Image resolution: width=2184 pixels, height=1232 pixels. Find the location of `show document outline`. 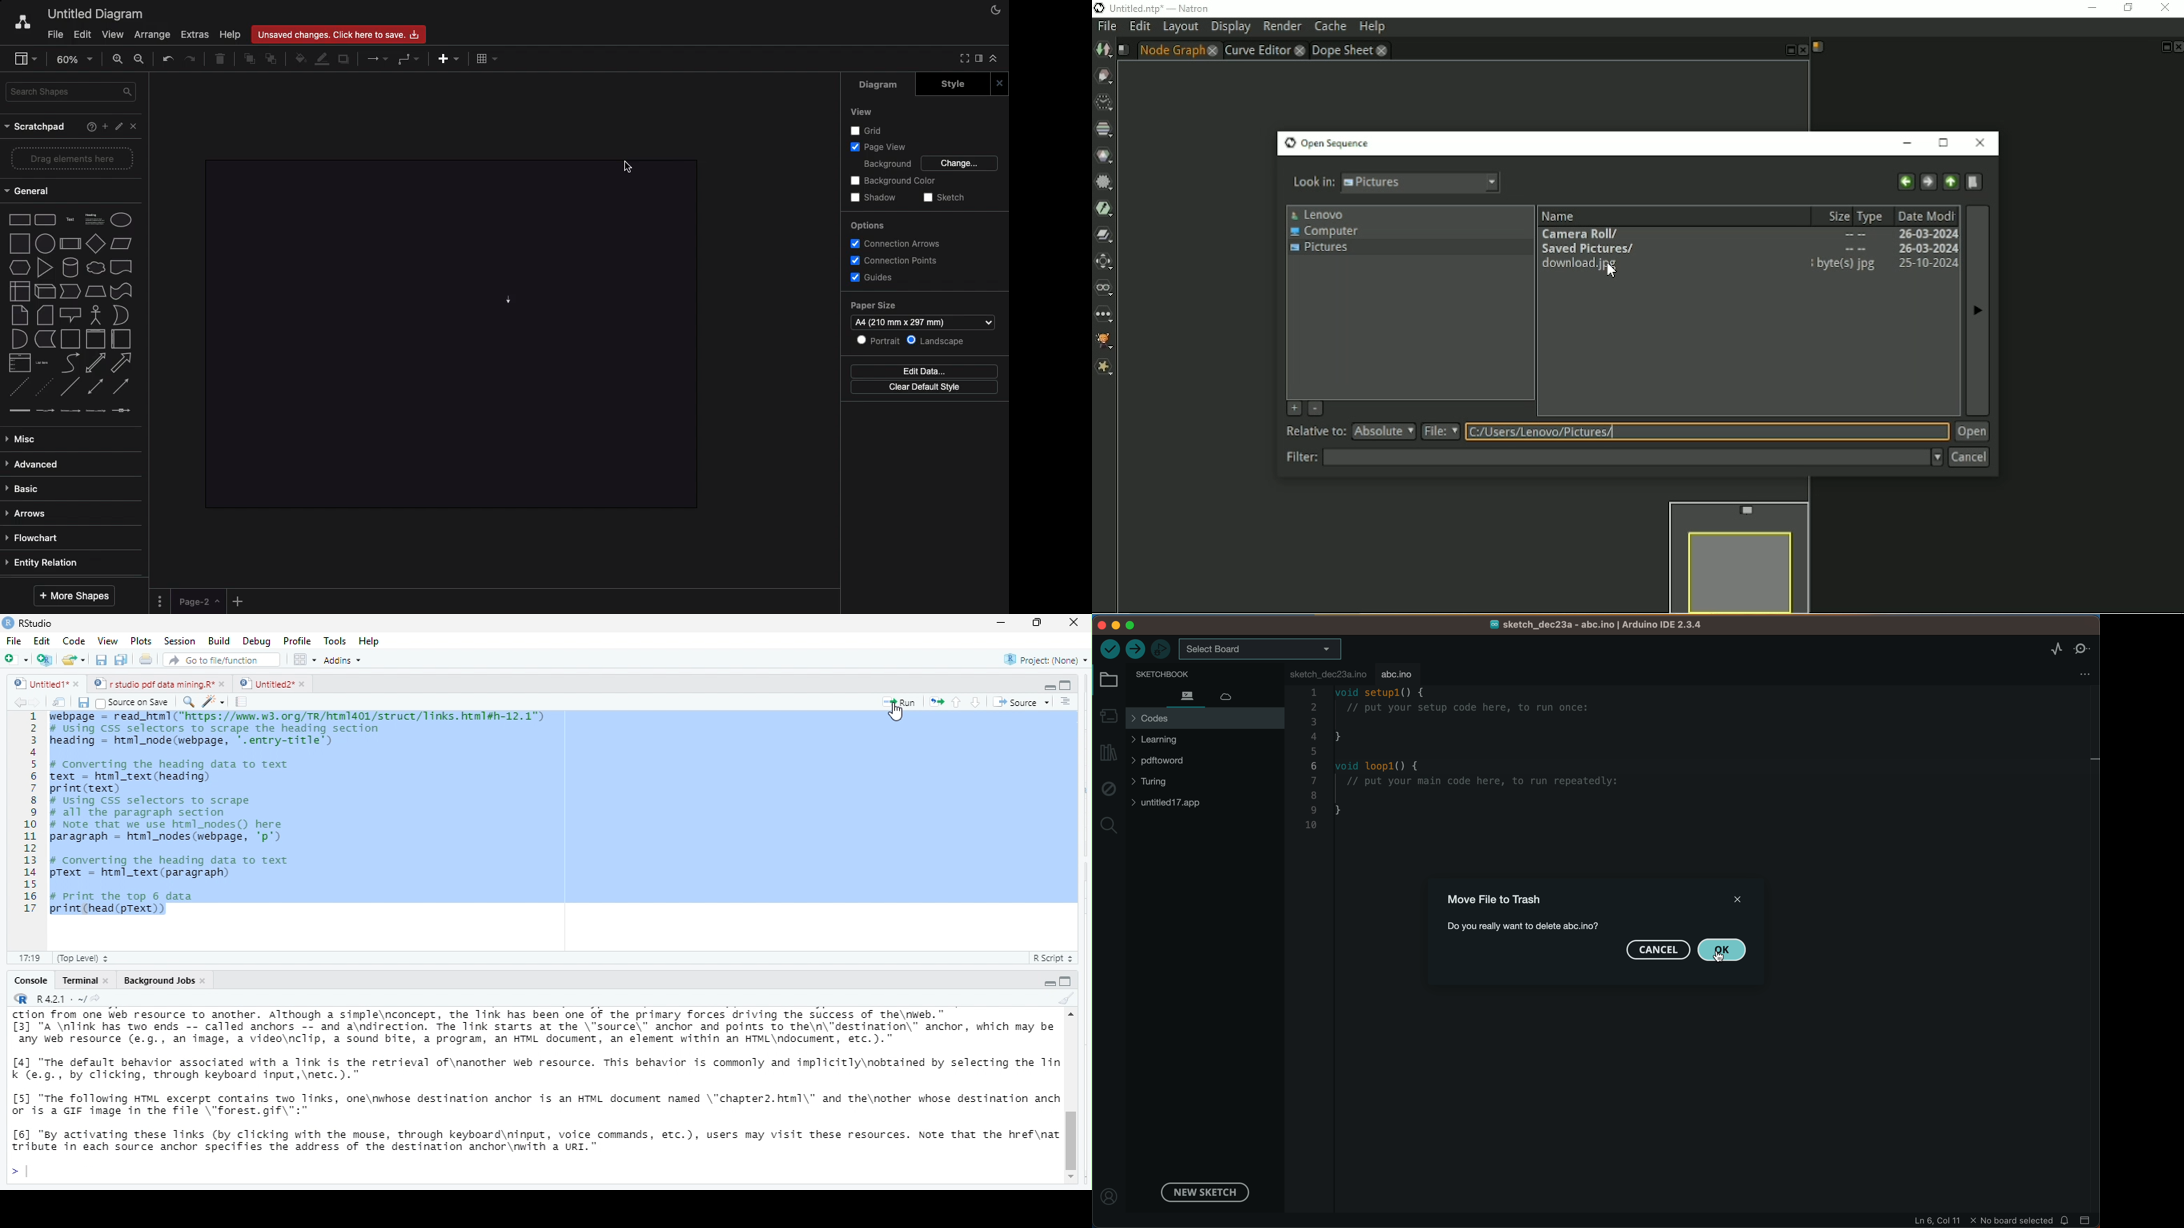

show document outline is located at coordinates (1066, 701).